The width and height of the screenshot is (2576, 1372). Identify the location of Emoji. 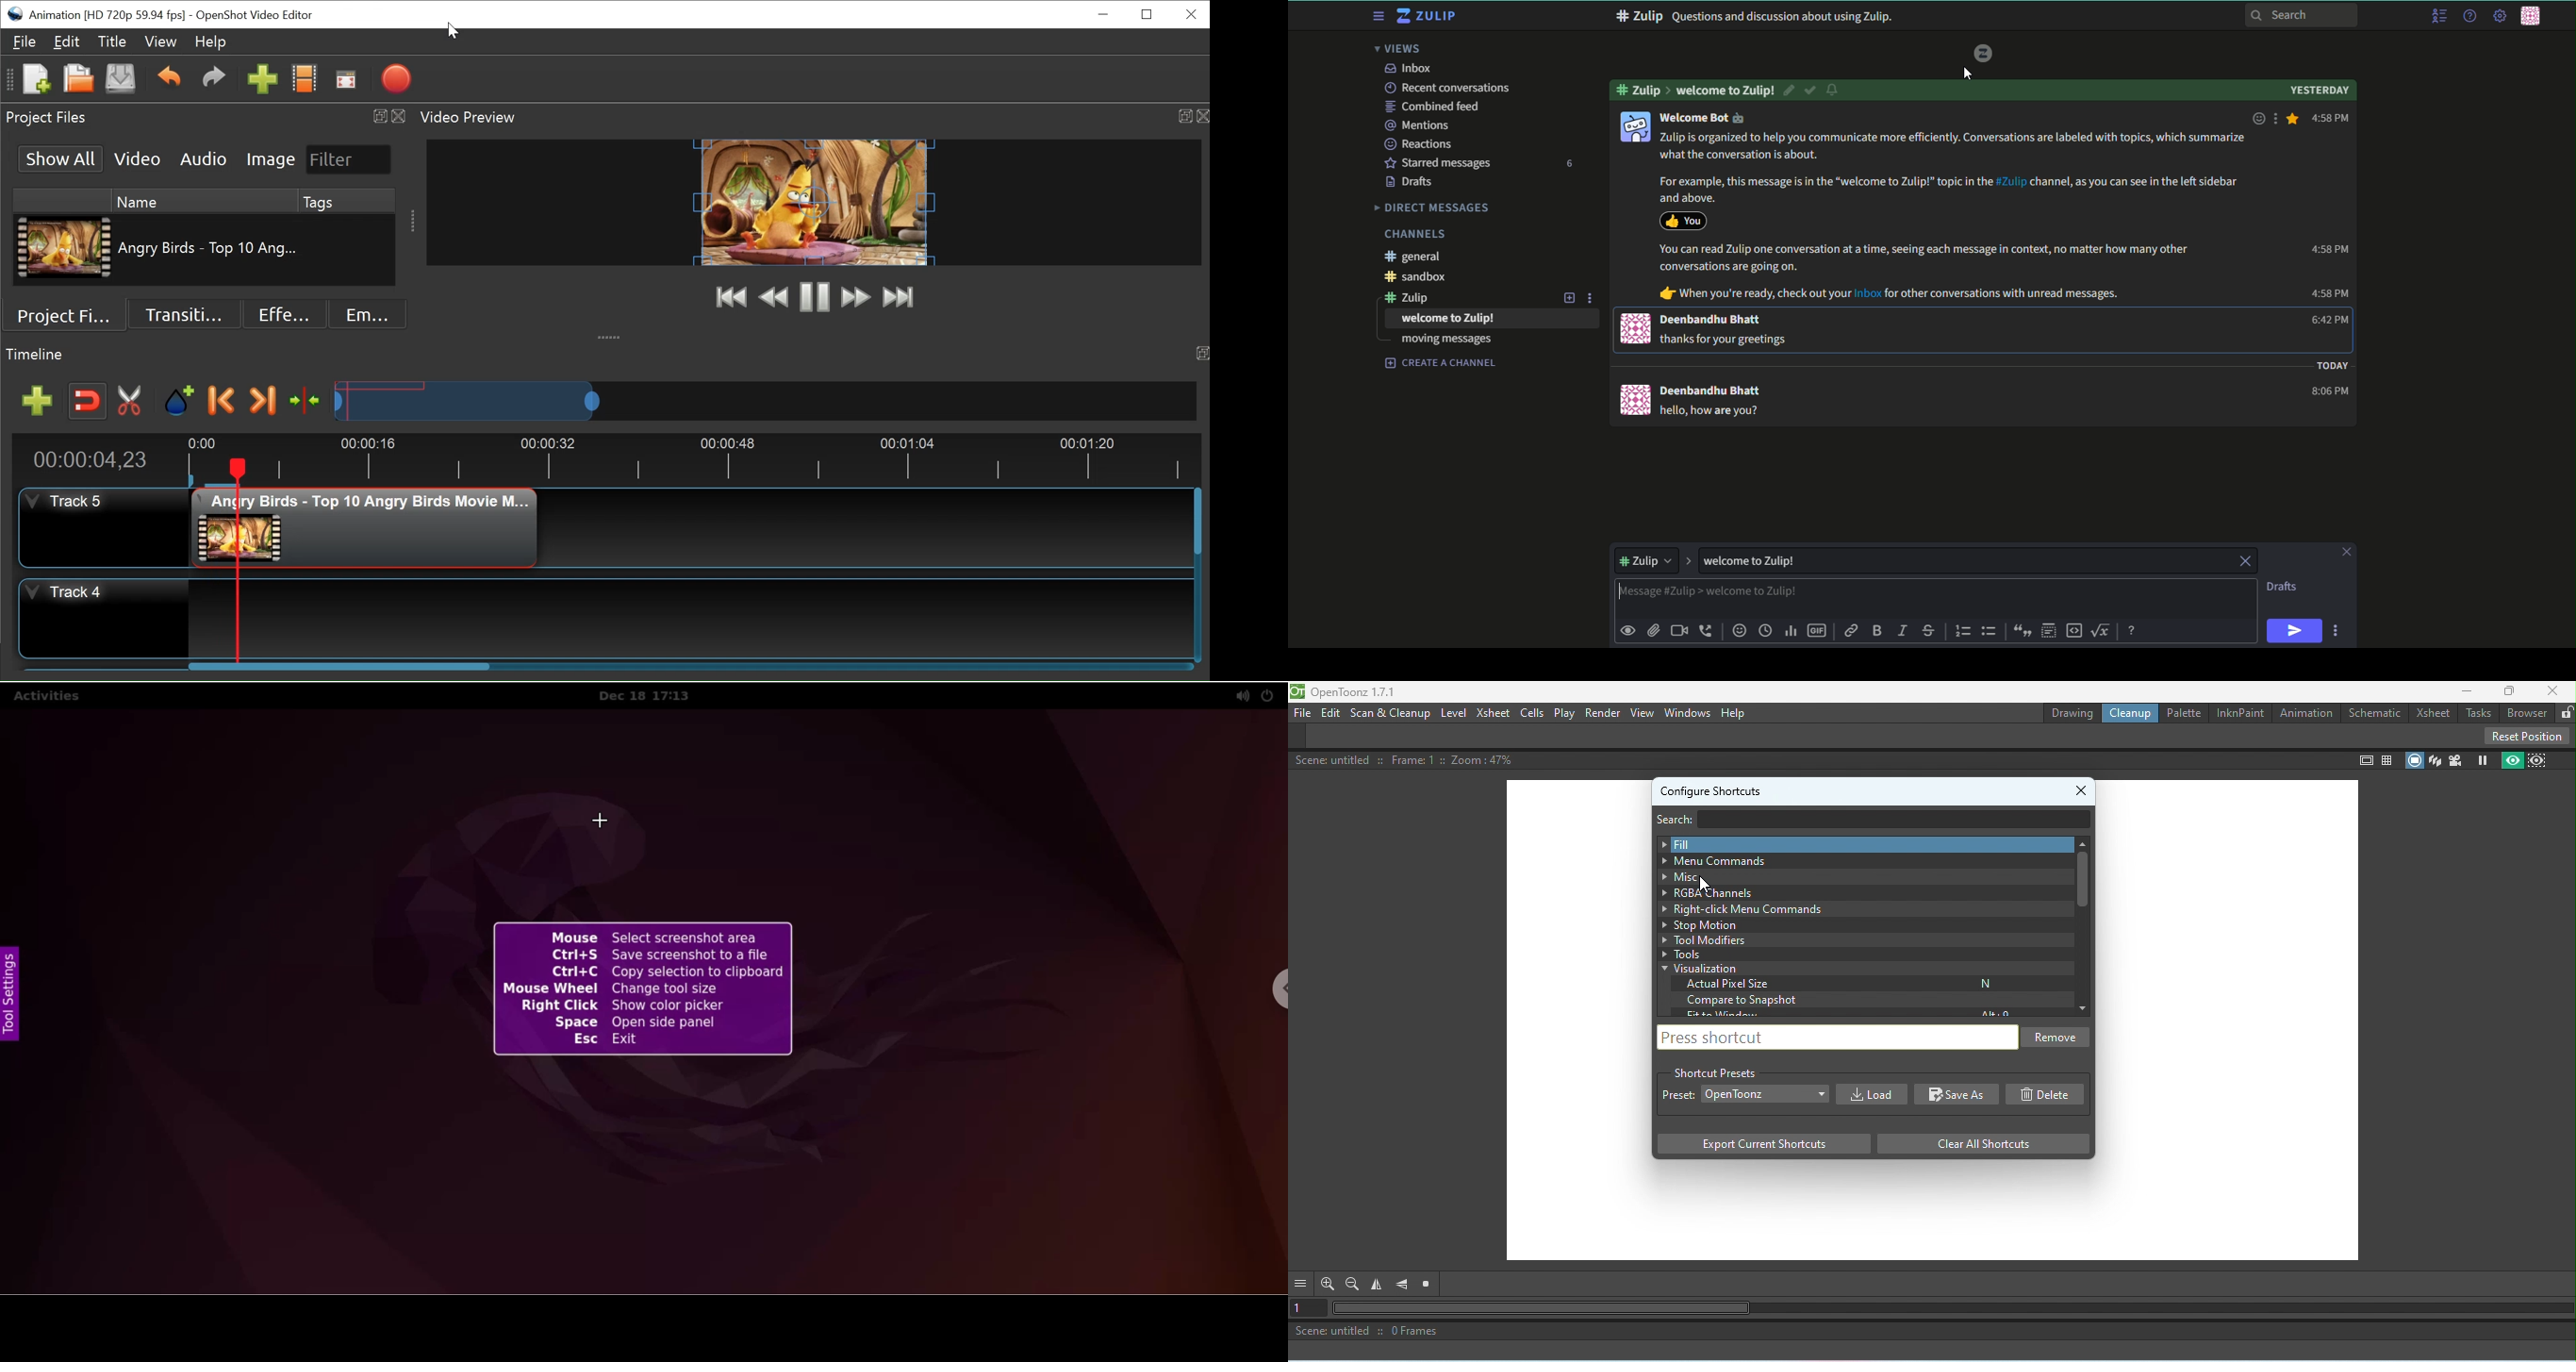
(368, 314).